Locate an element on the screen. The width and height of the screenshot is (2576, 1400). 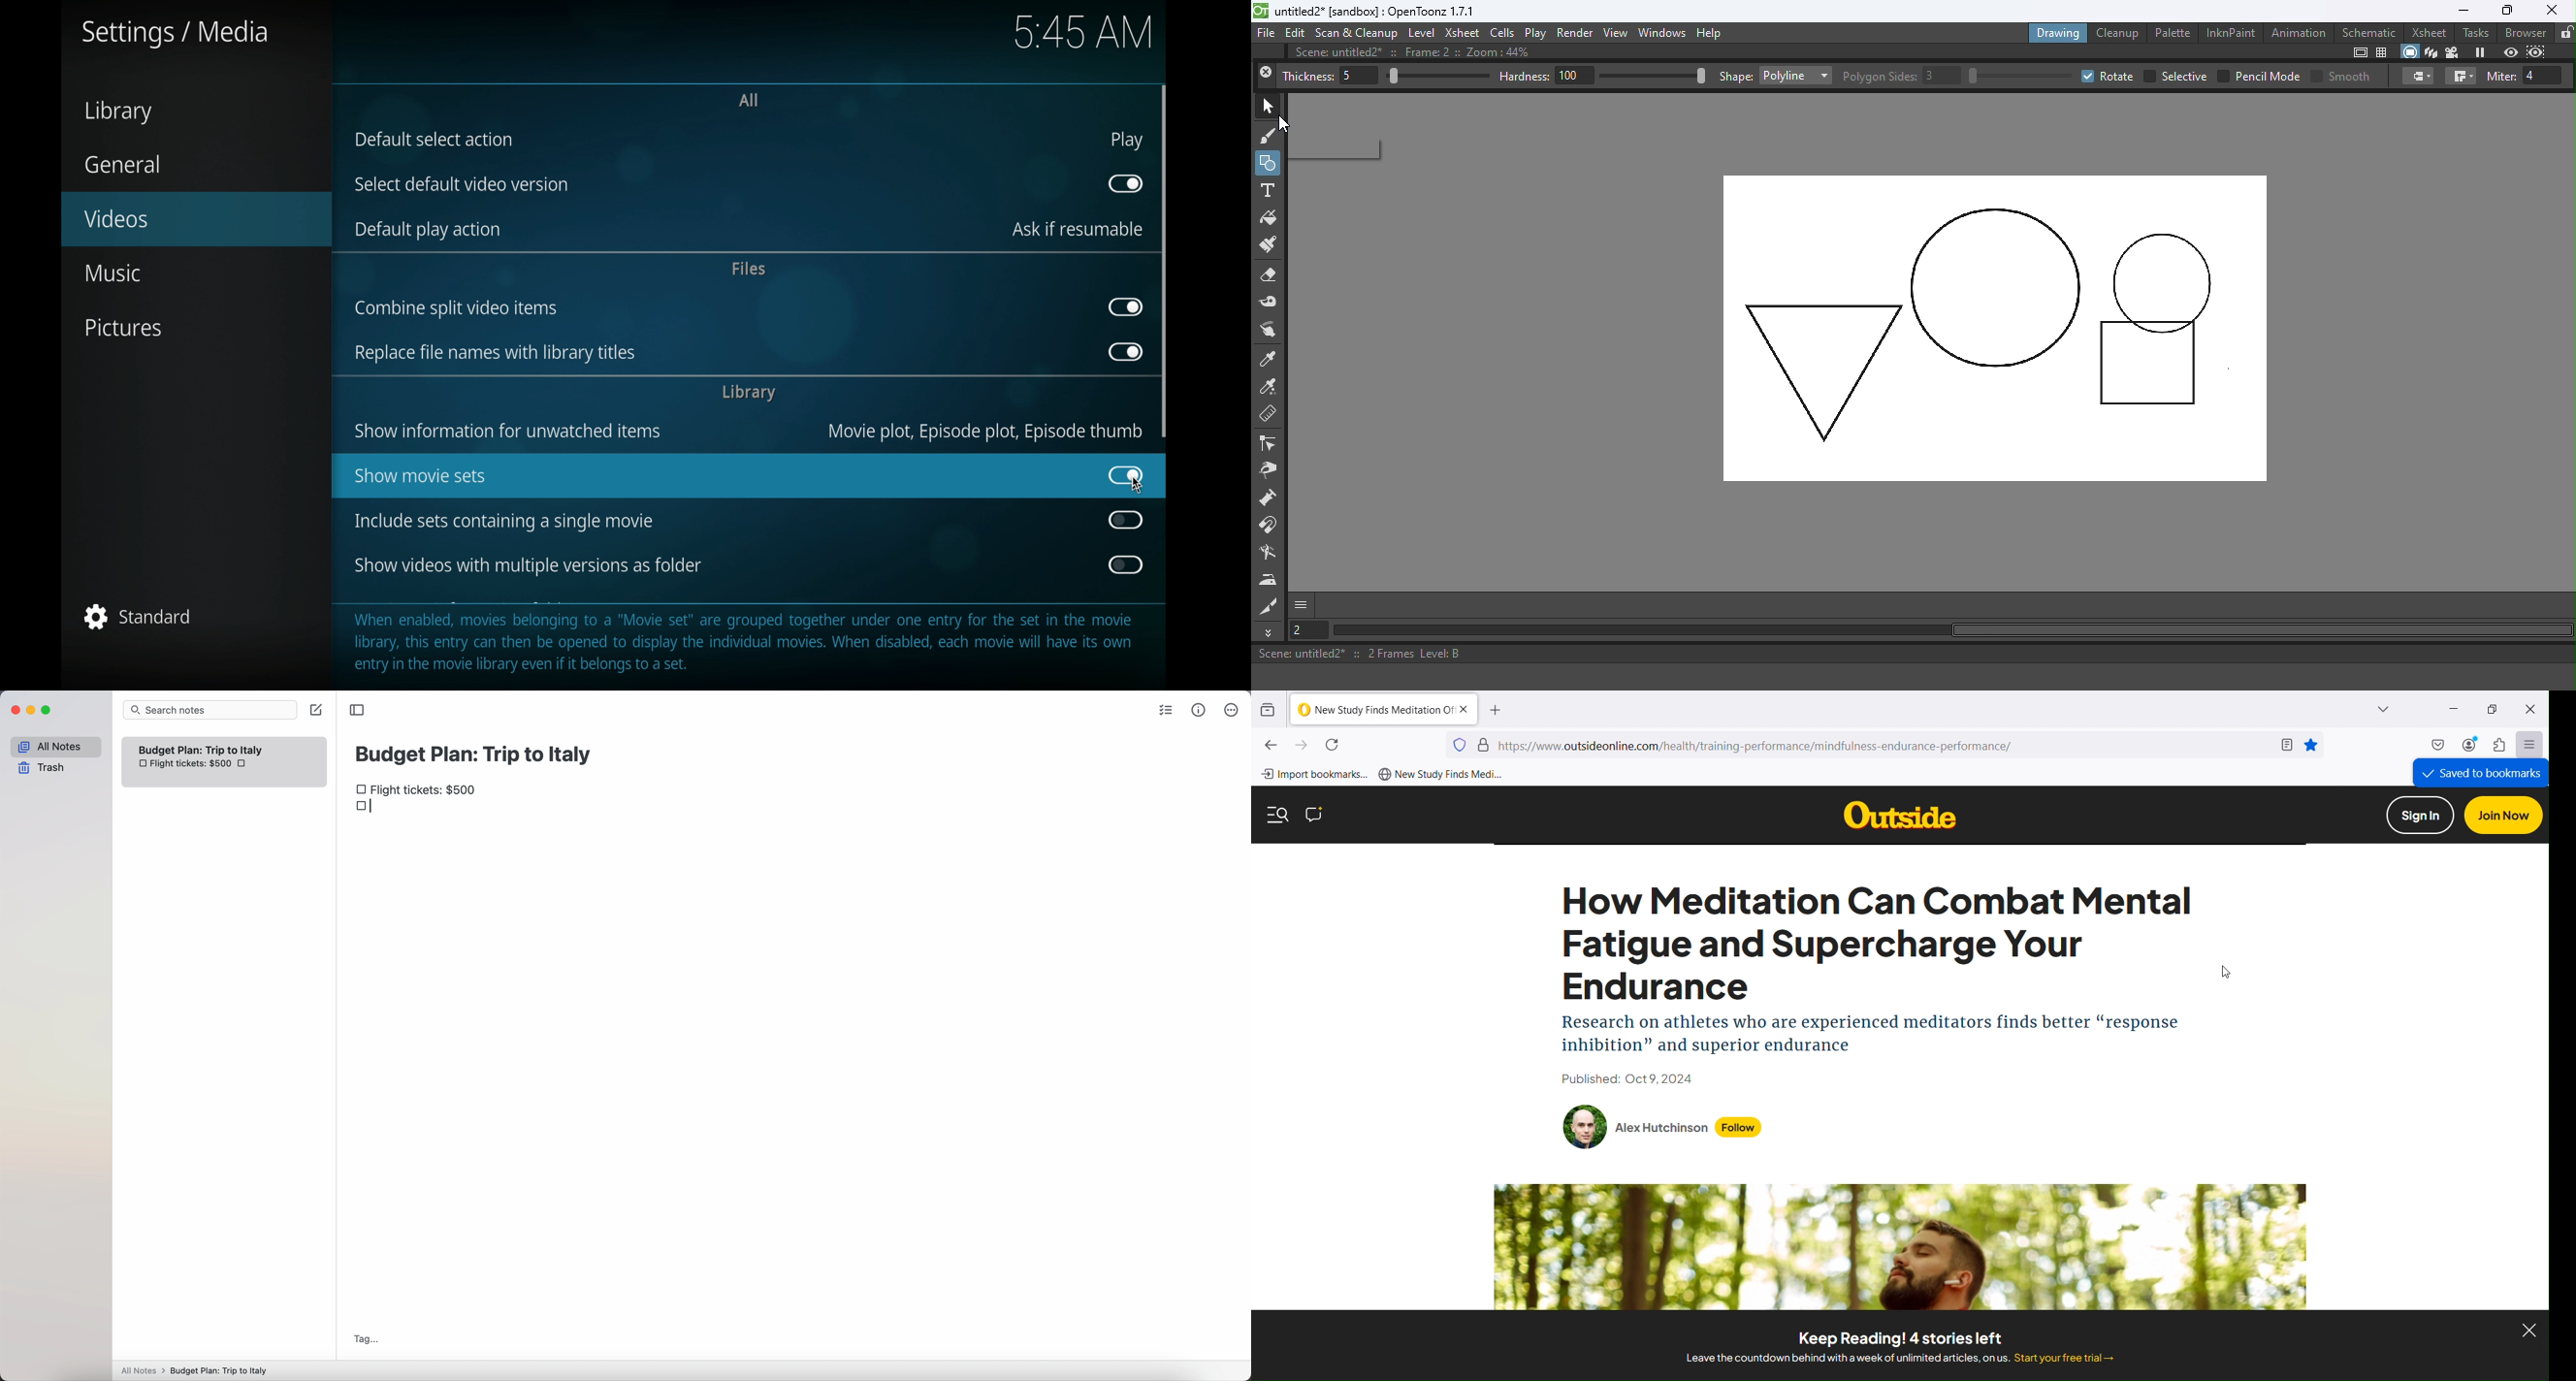
All notes > Budget Plan: Trip to Italy is located at coordinates (199, 1370).